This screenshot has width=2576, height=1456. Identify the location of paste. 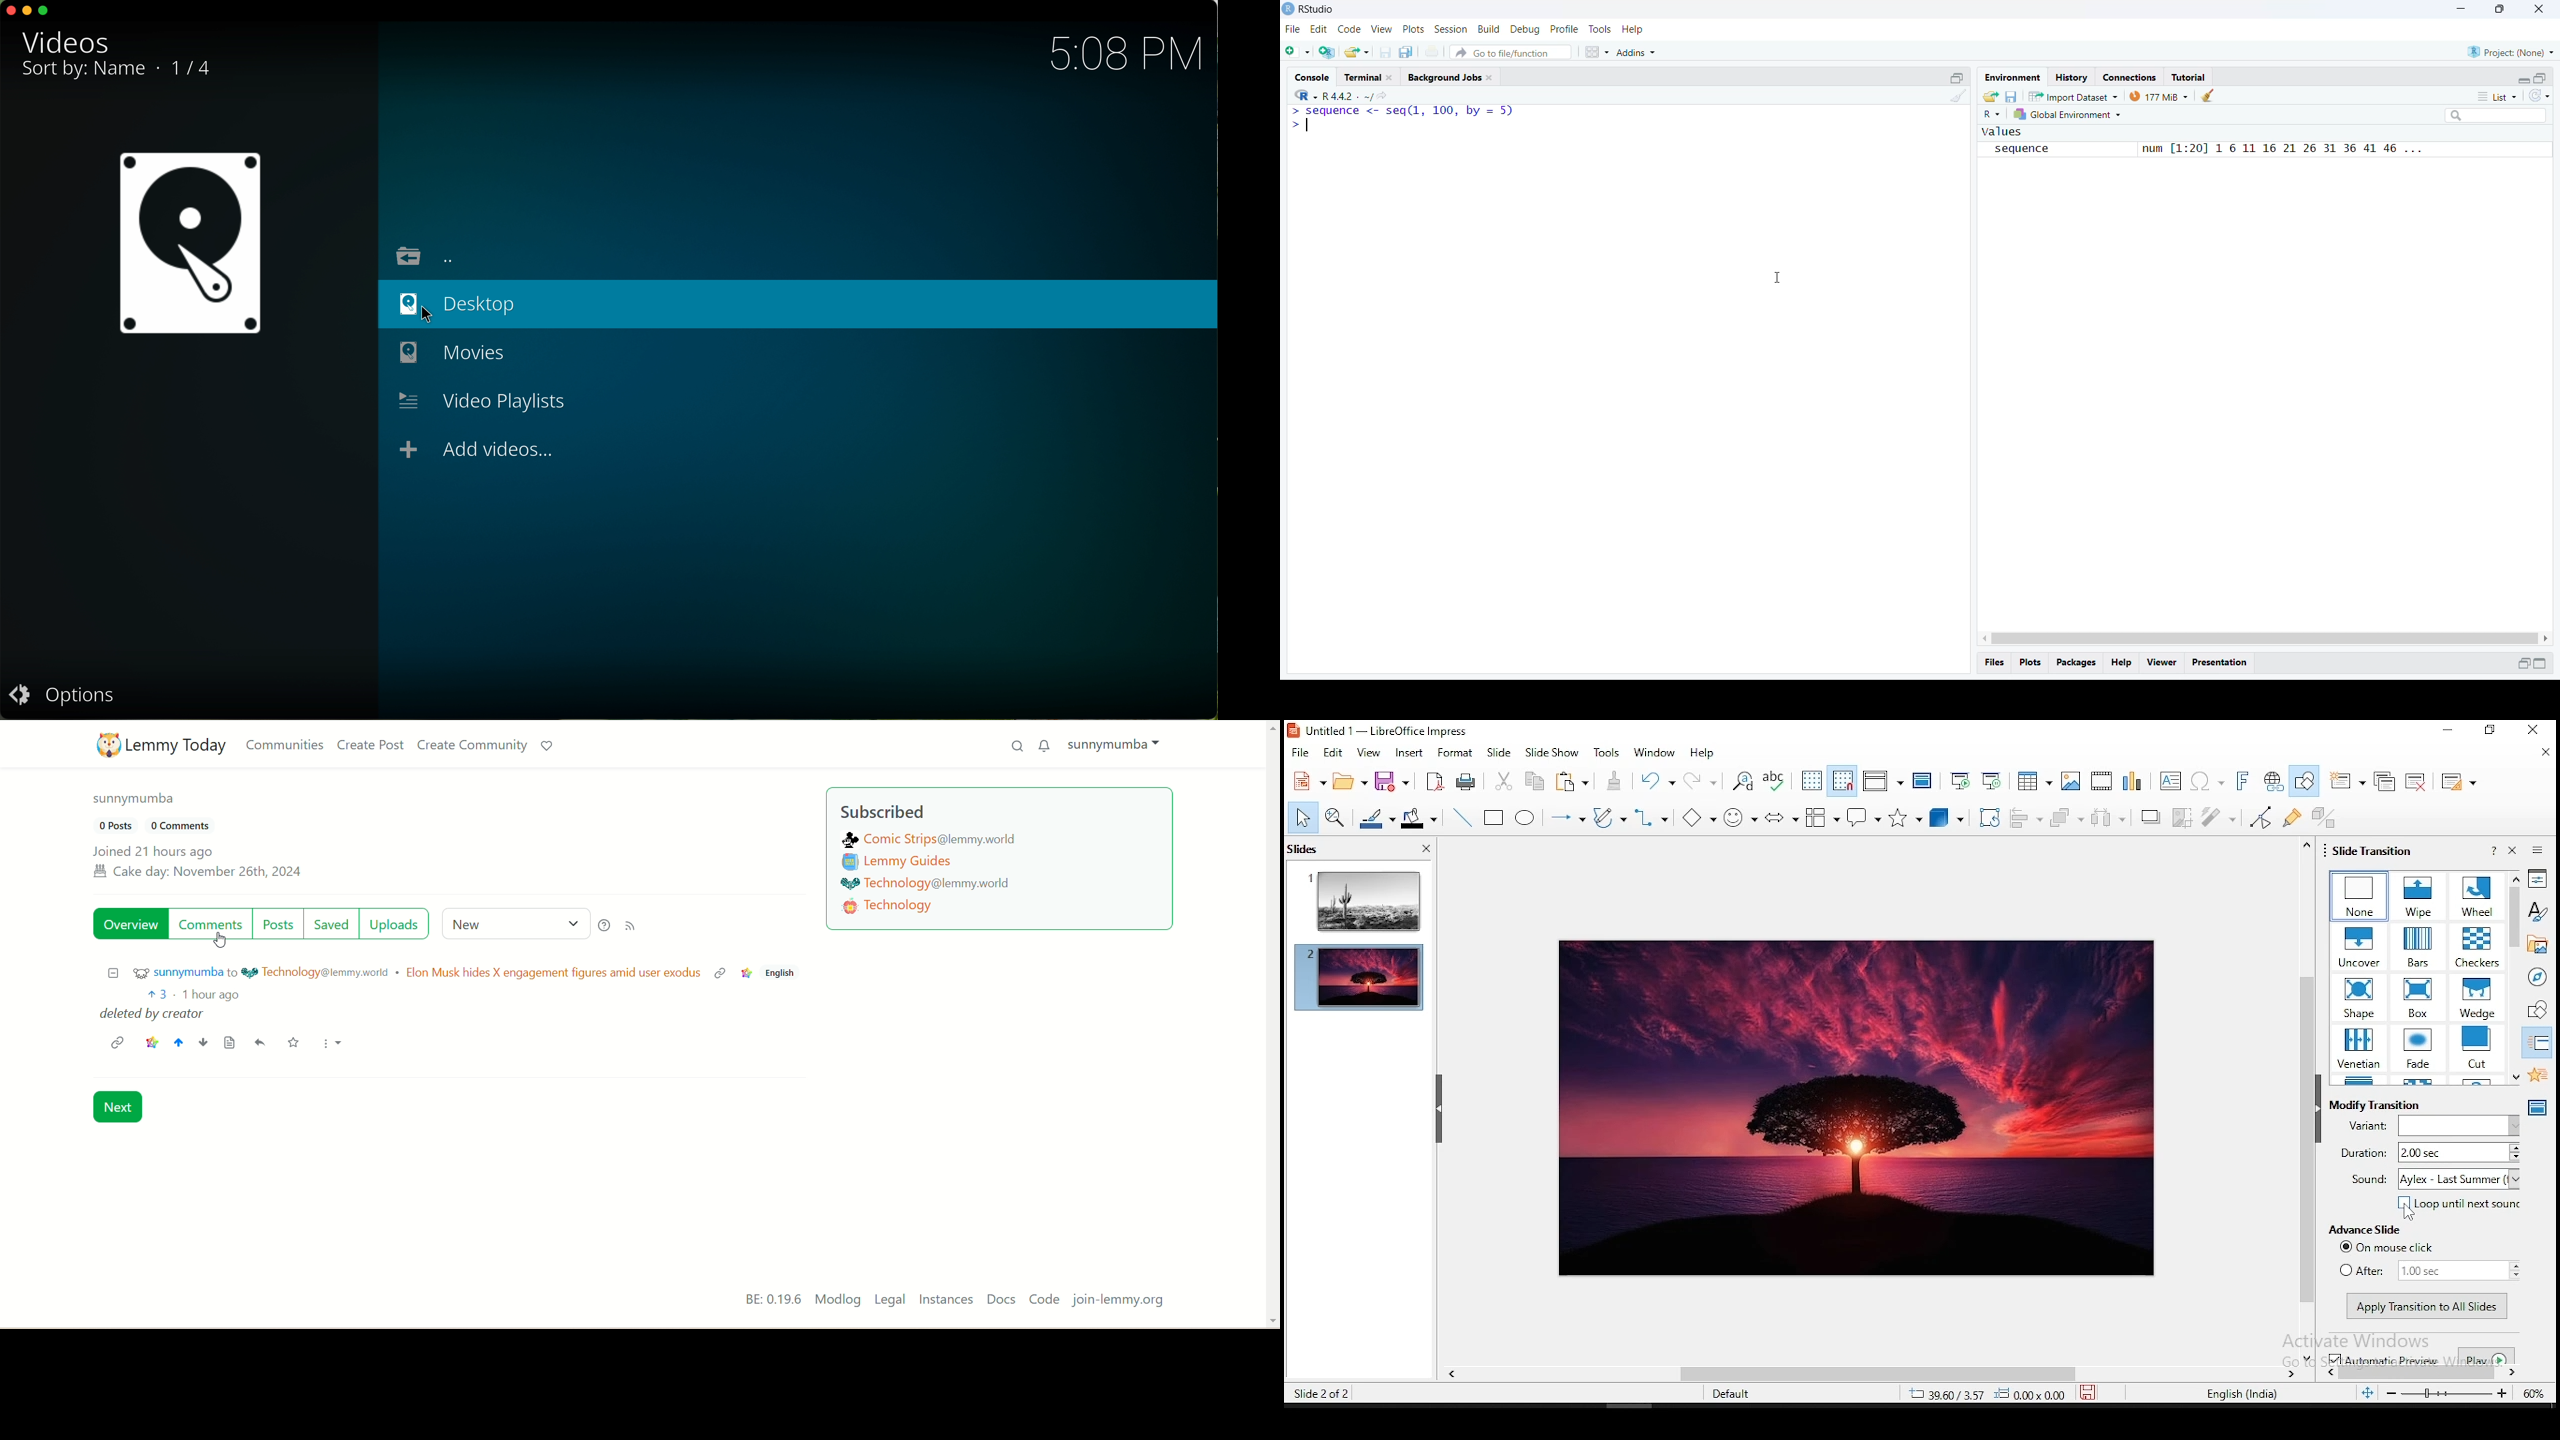
(1573, 783).